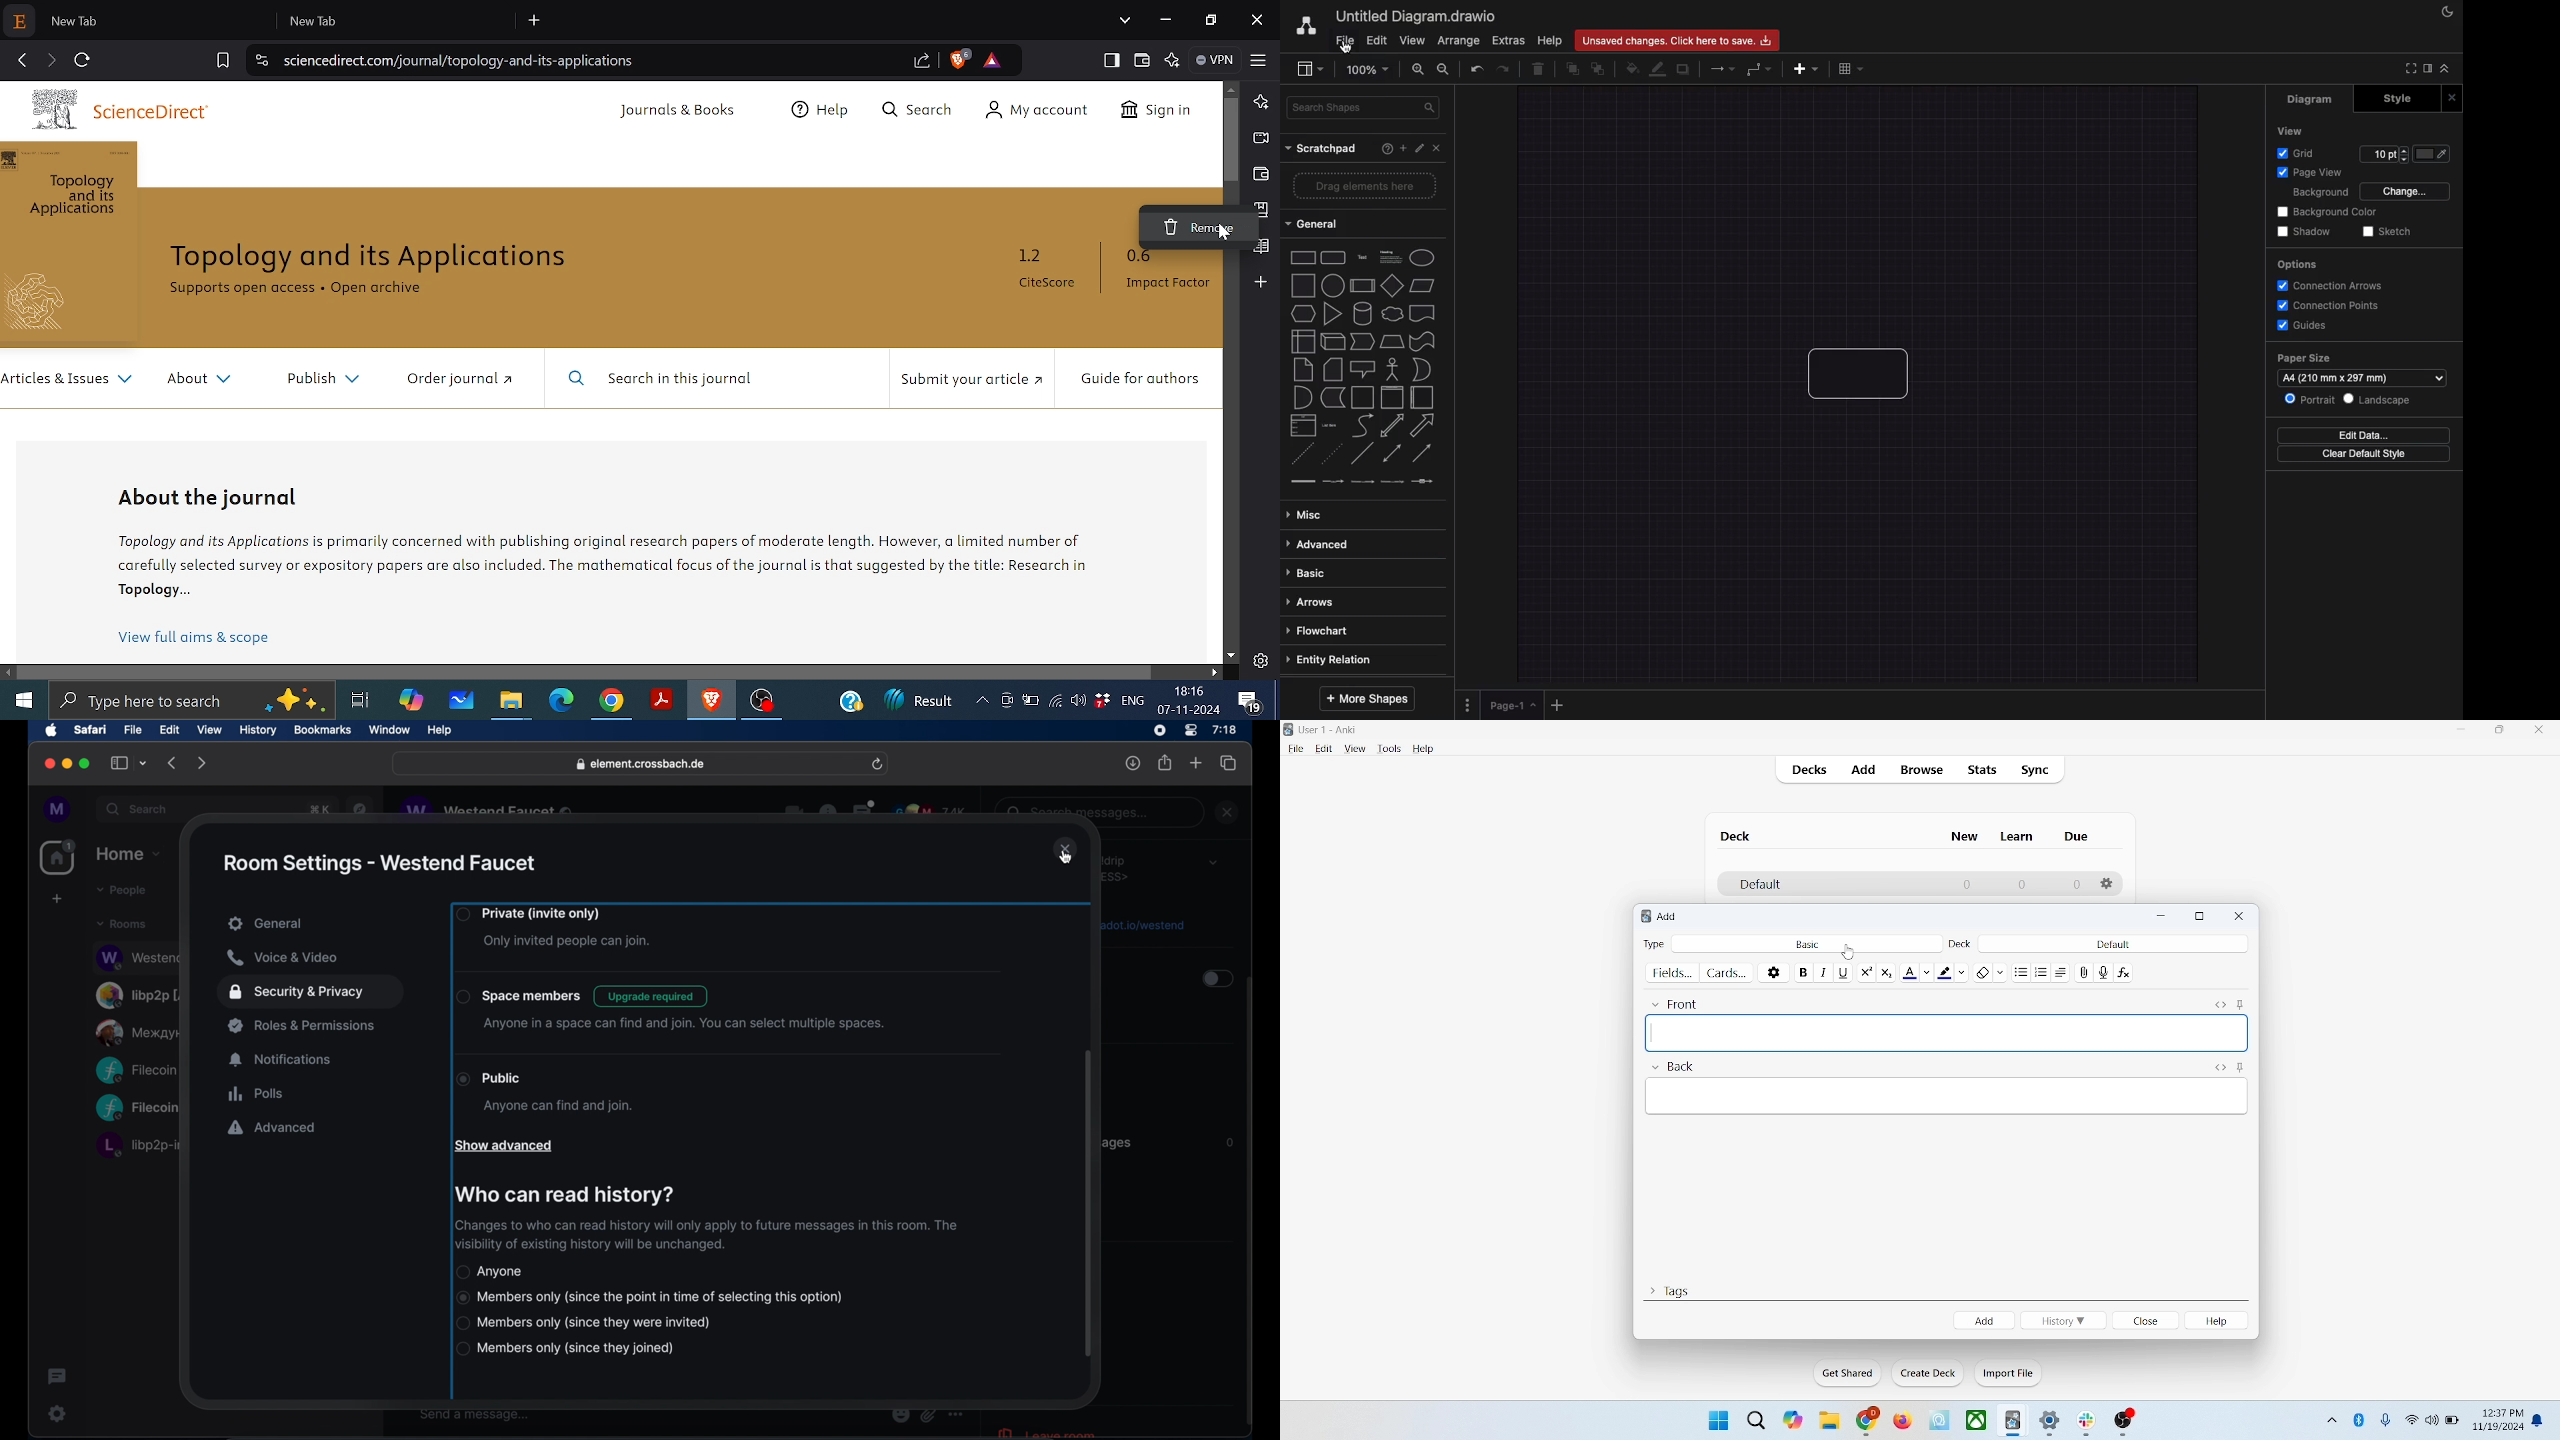 The width and height of the screenshot is (2576, 1456). What do you see at coordinates (1941, 1421) in the screenshot?
I see `icon` at bounding box center [1941, 1421].